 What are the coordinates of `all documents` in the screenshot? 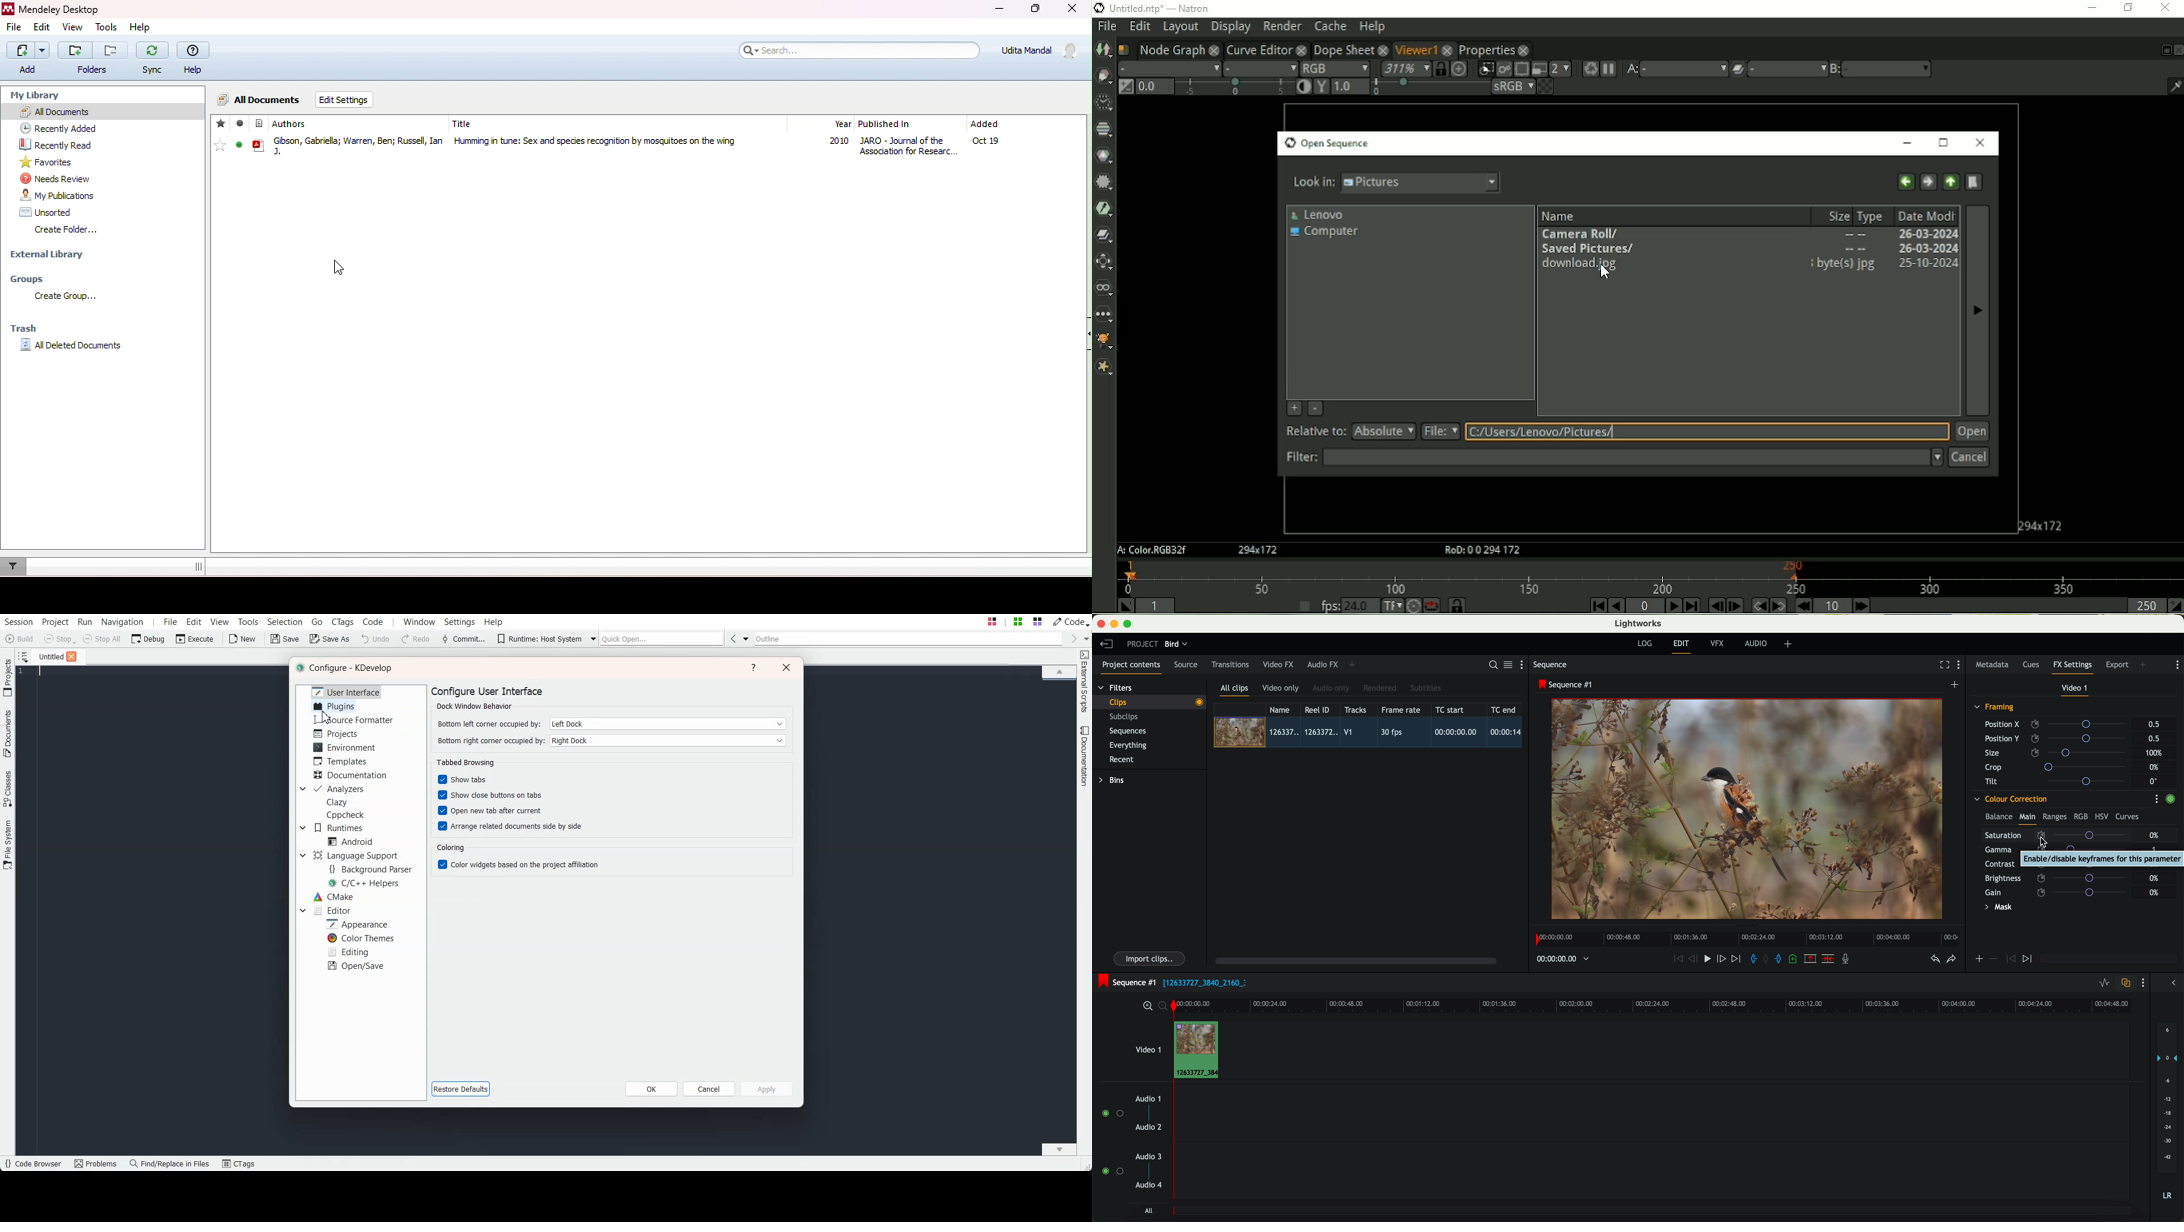 It's located at (54, 112).